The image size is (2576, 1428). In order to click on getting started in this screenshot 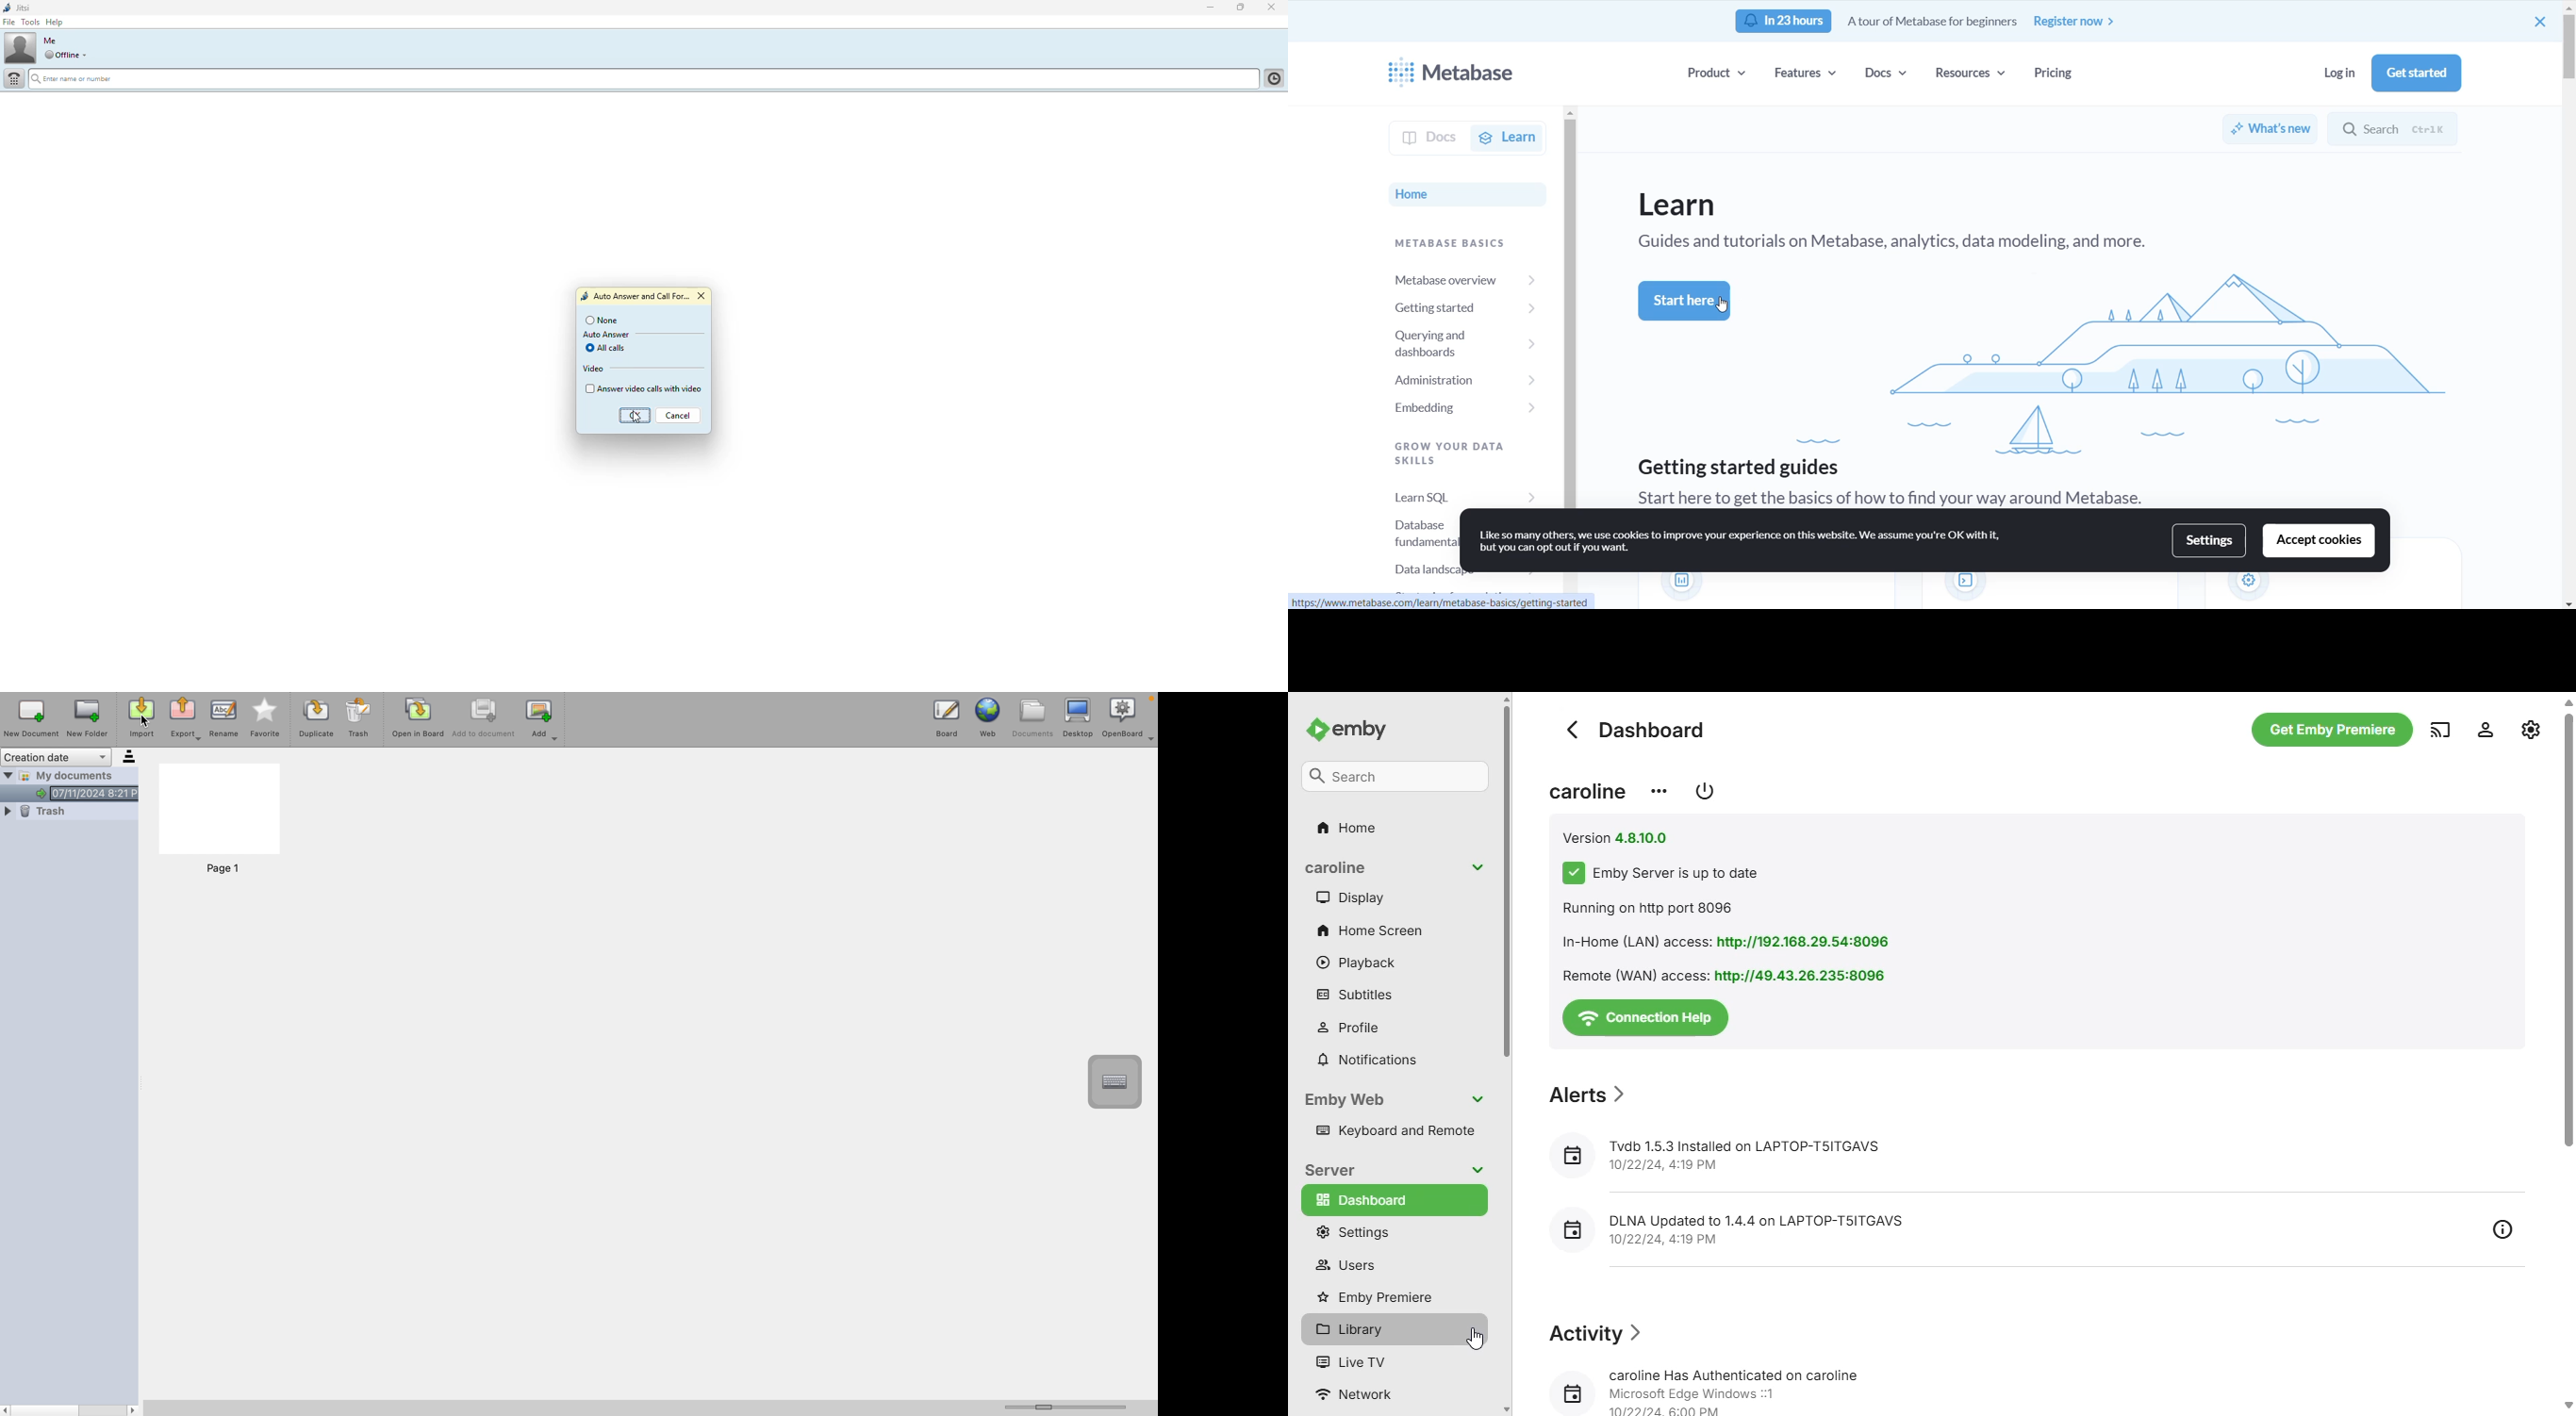, I will do `click(1462, 307)`.